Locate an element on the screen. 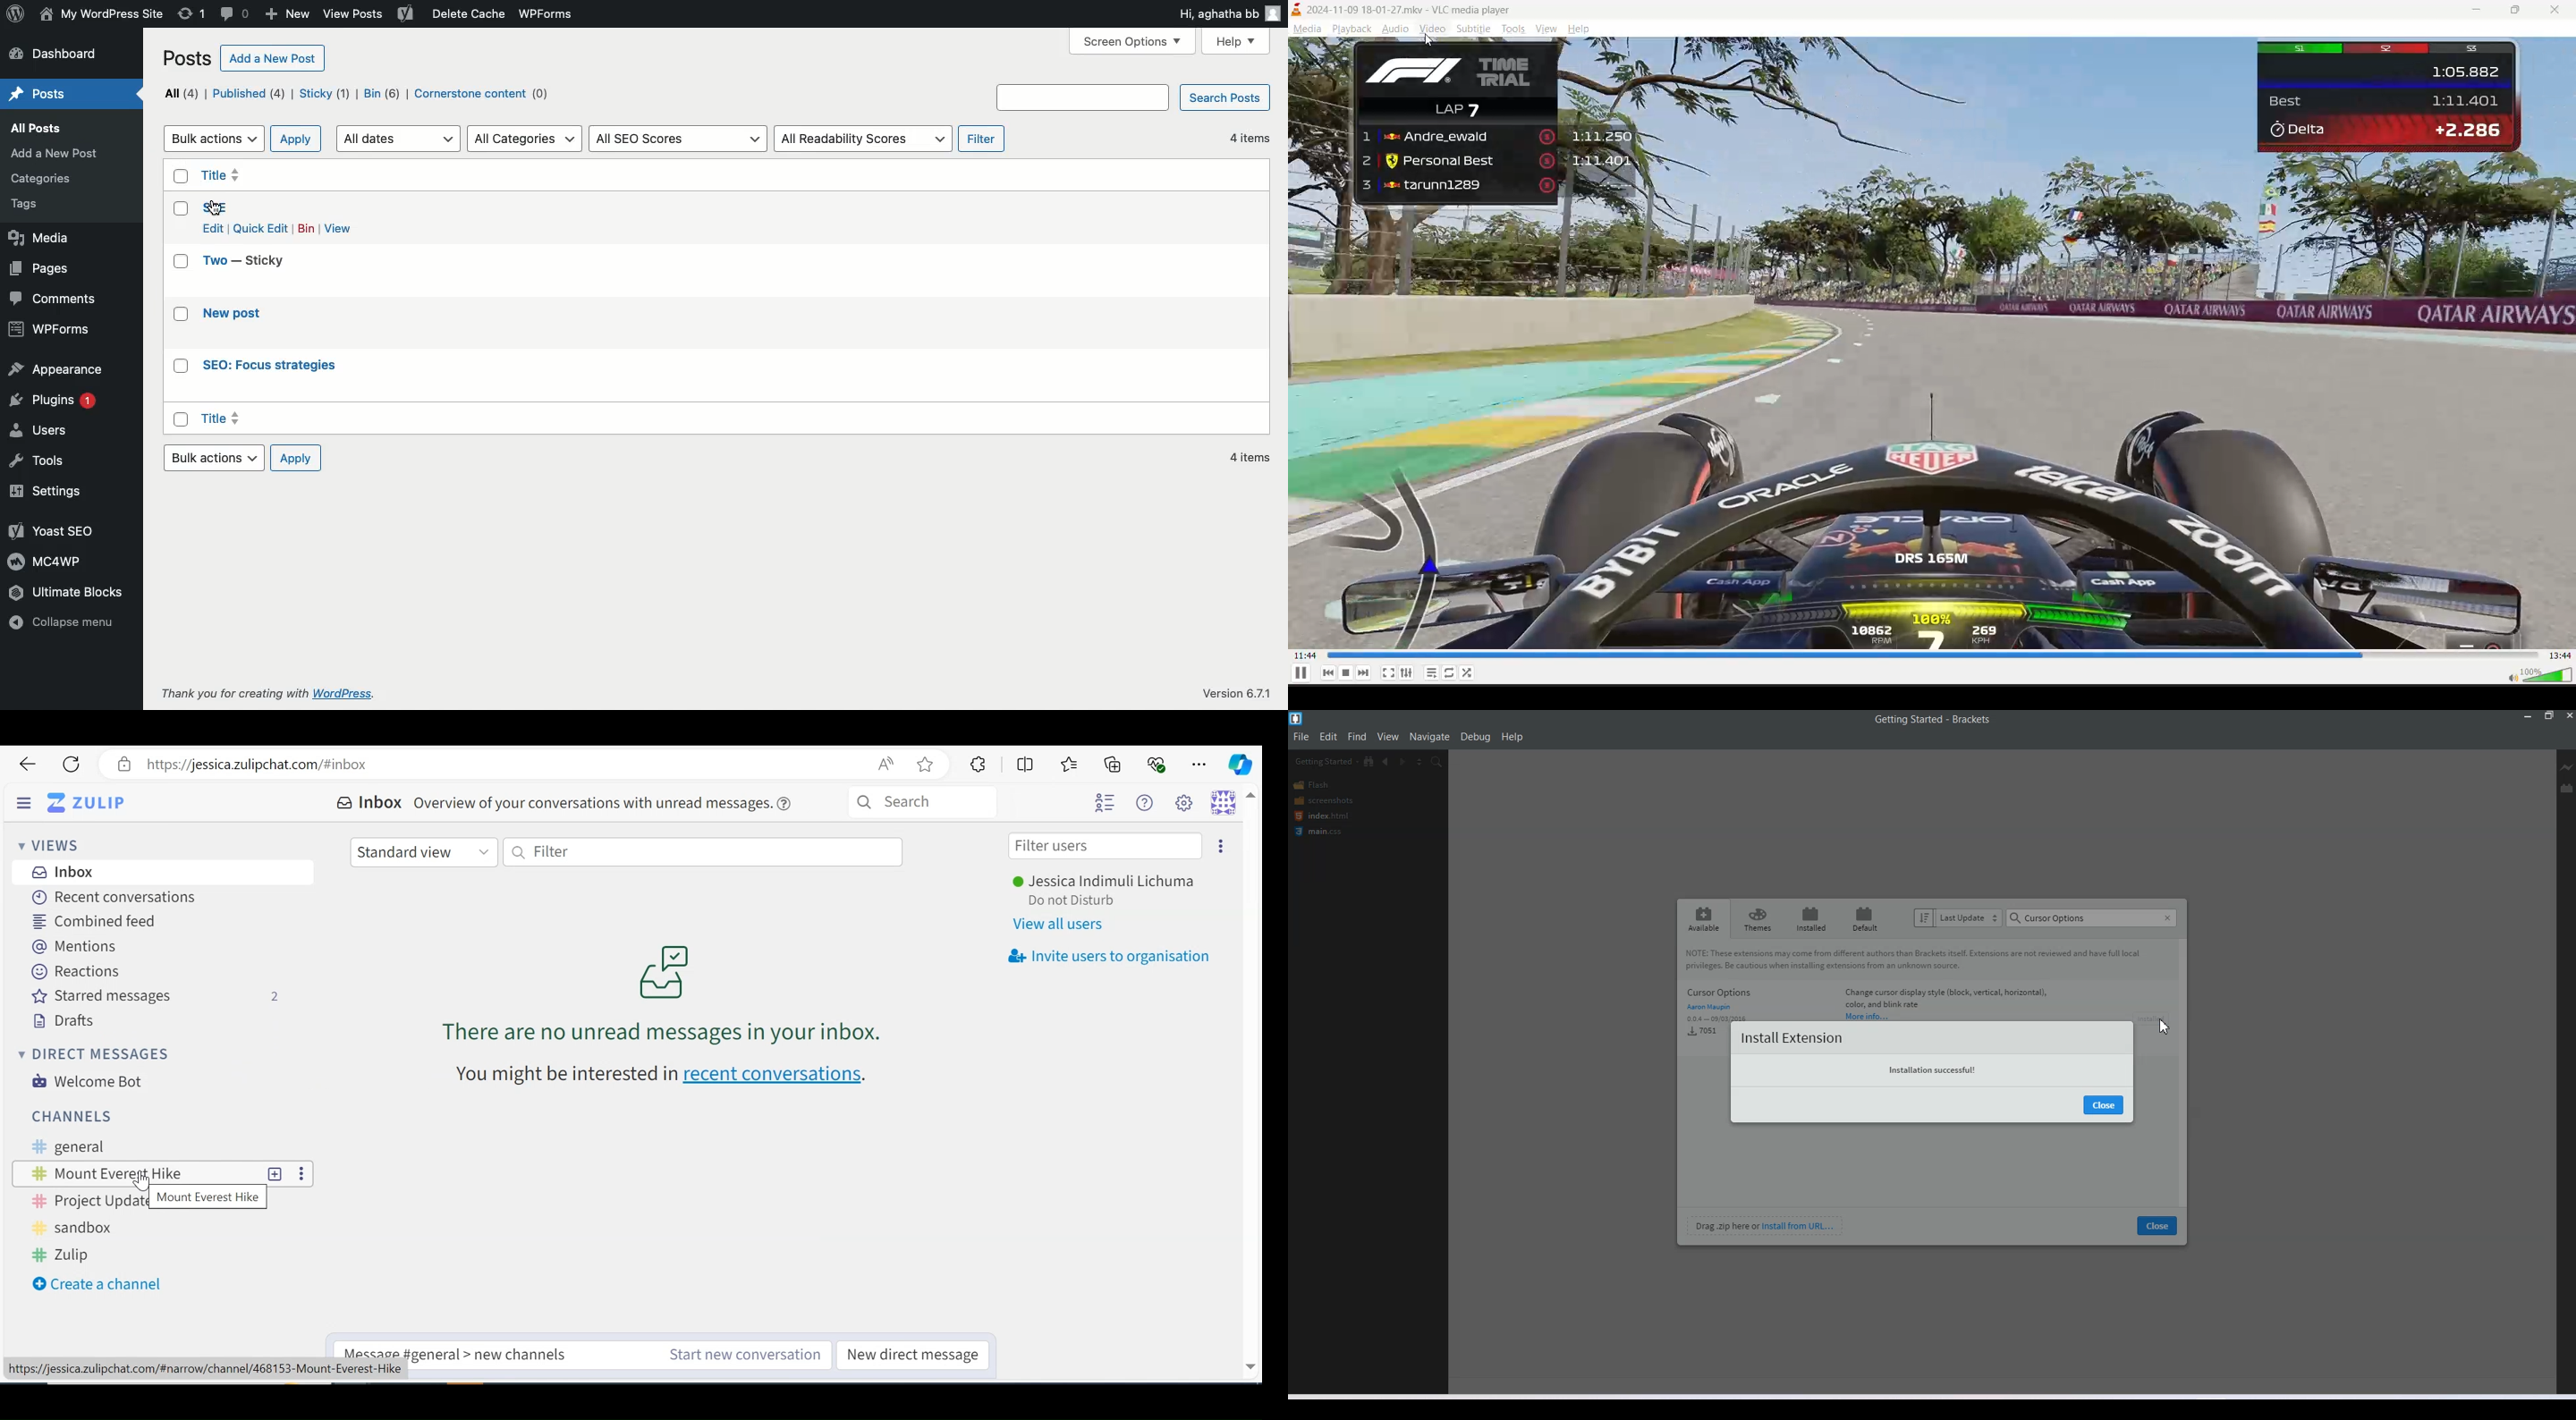 Image resolution: width=2576 pixels, height=1428 pixels. cursor is located at coordinates (2164, 1029).